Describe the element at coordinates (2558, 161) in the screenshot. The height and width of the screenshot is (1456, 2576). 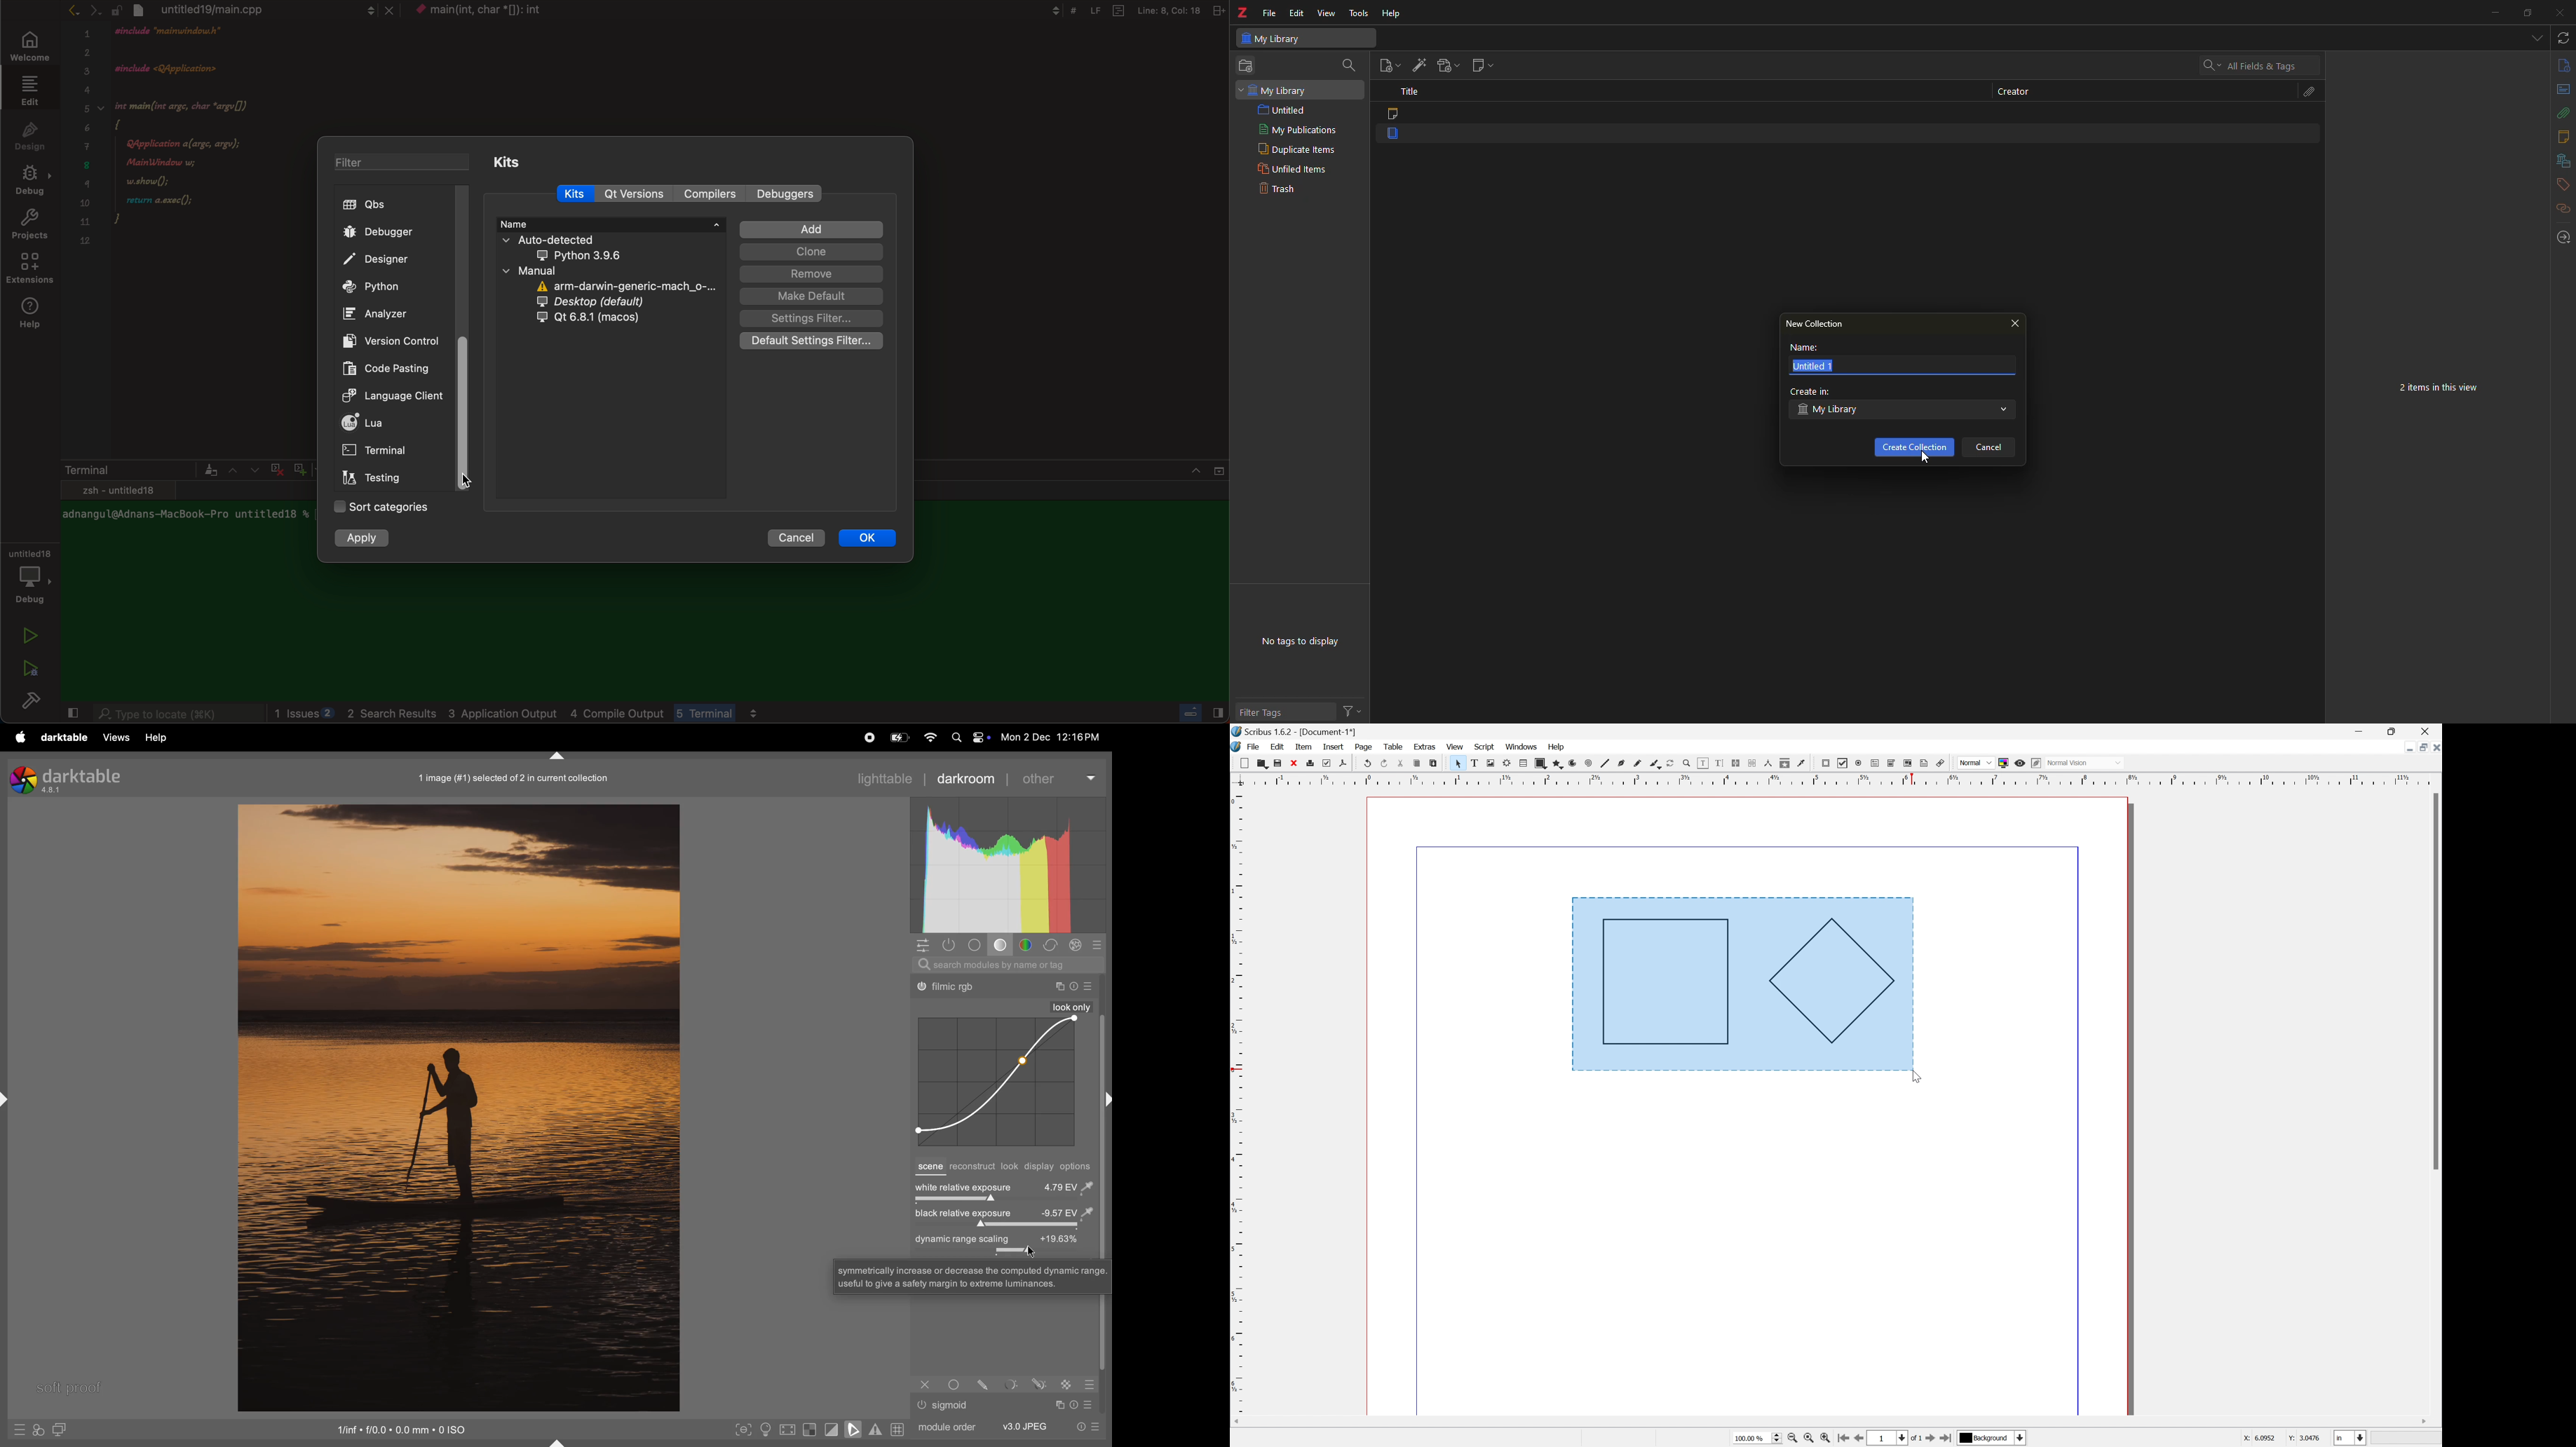
I see `library` at that location.